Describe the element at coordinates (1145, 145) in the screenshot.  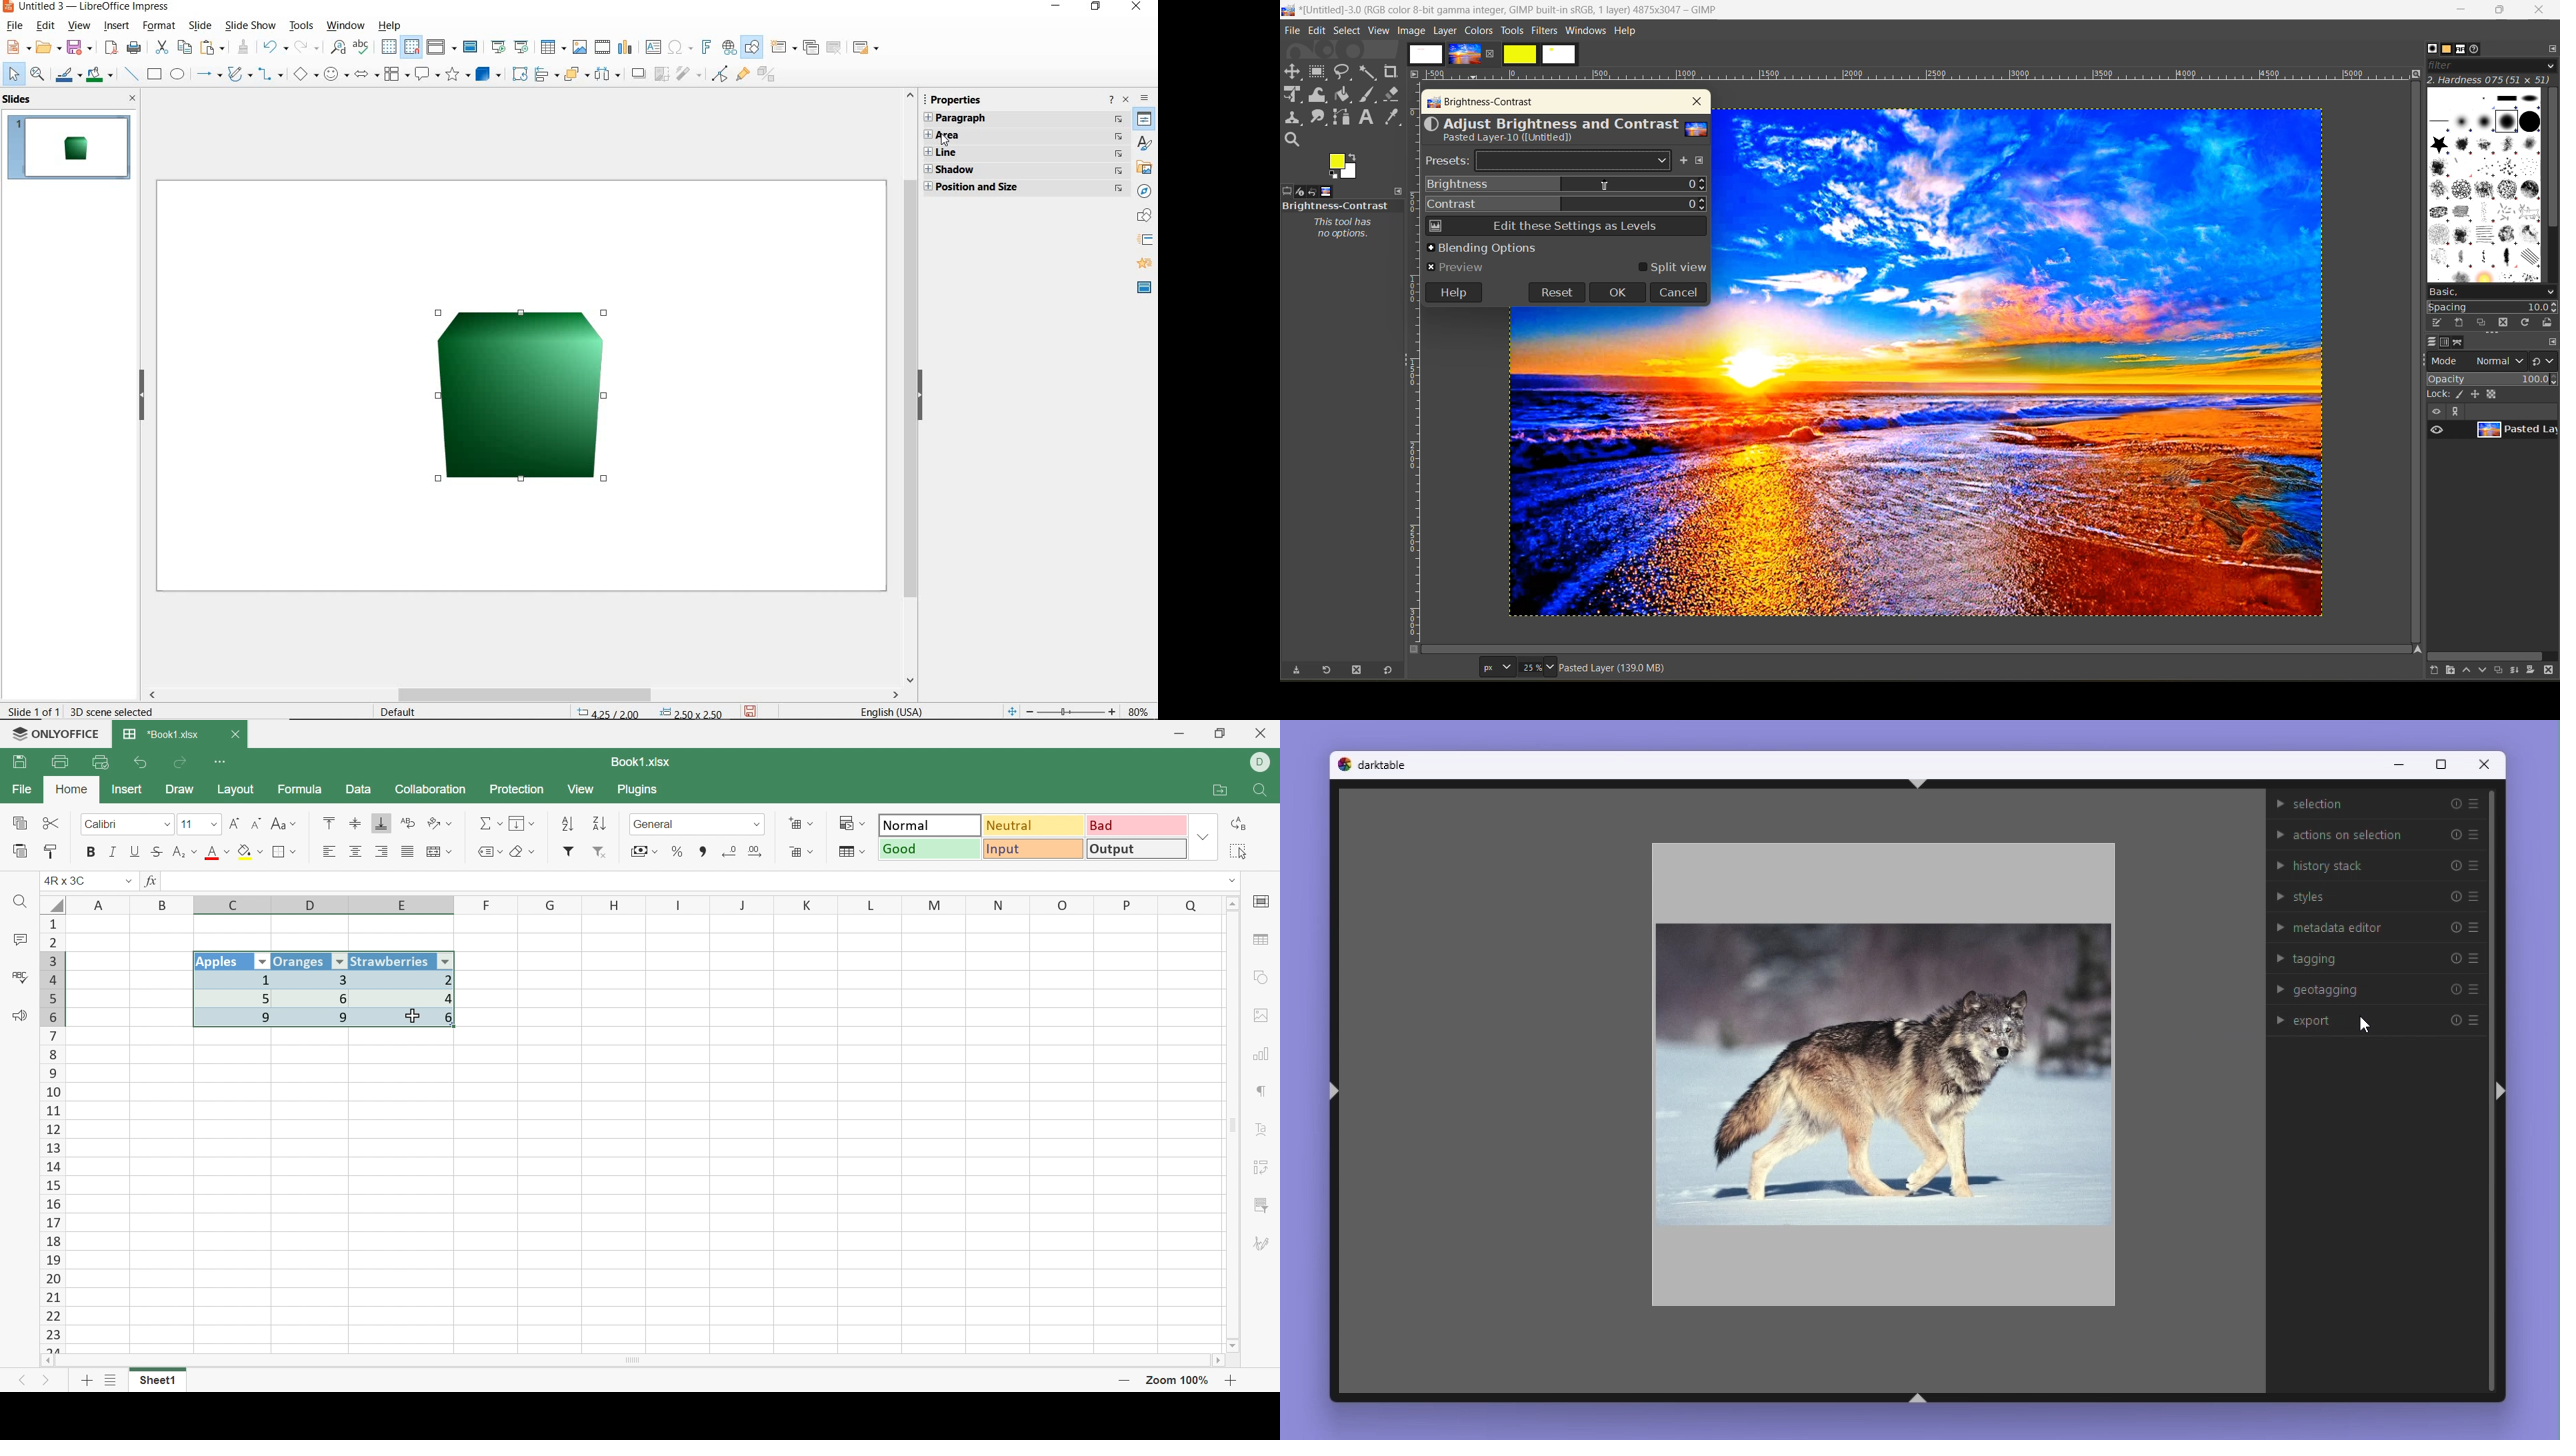
I see `STYLES` at that location.